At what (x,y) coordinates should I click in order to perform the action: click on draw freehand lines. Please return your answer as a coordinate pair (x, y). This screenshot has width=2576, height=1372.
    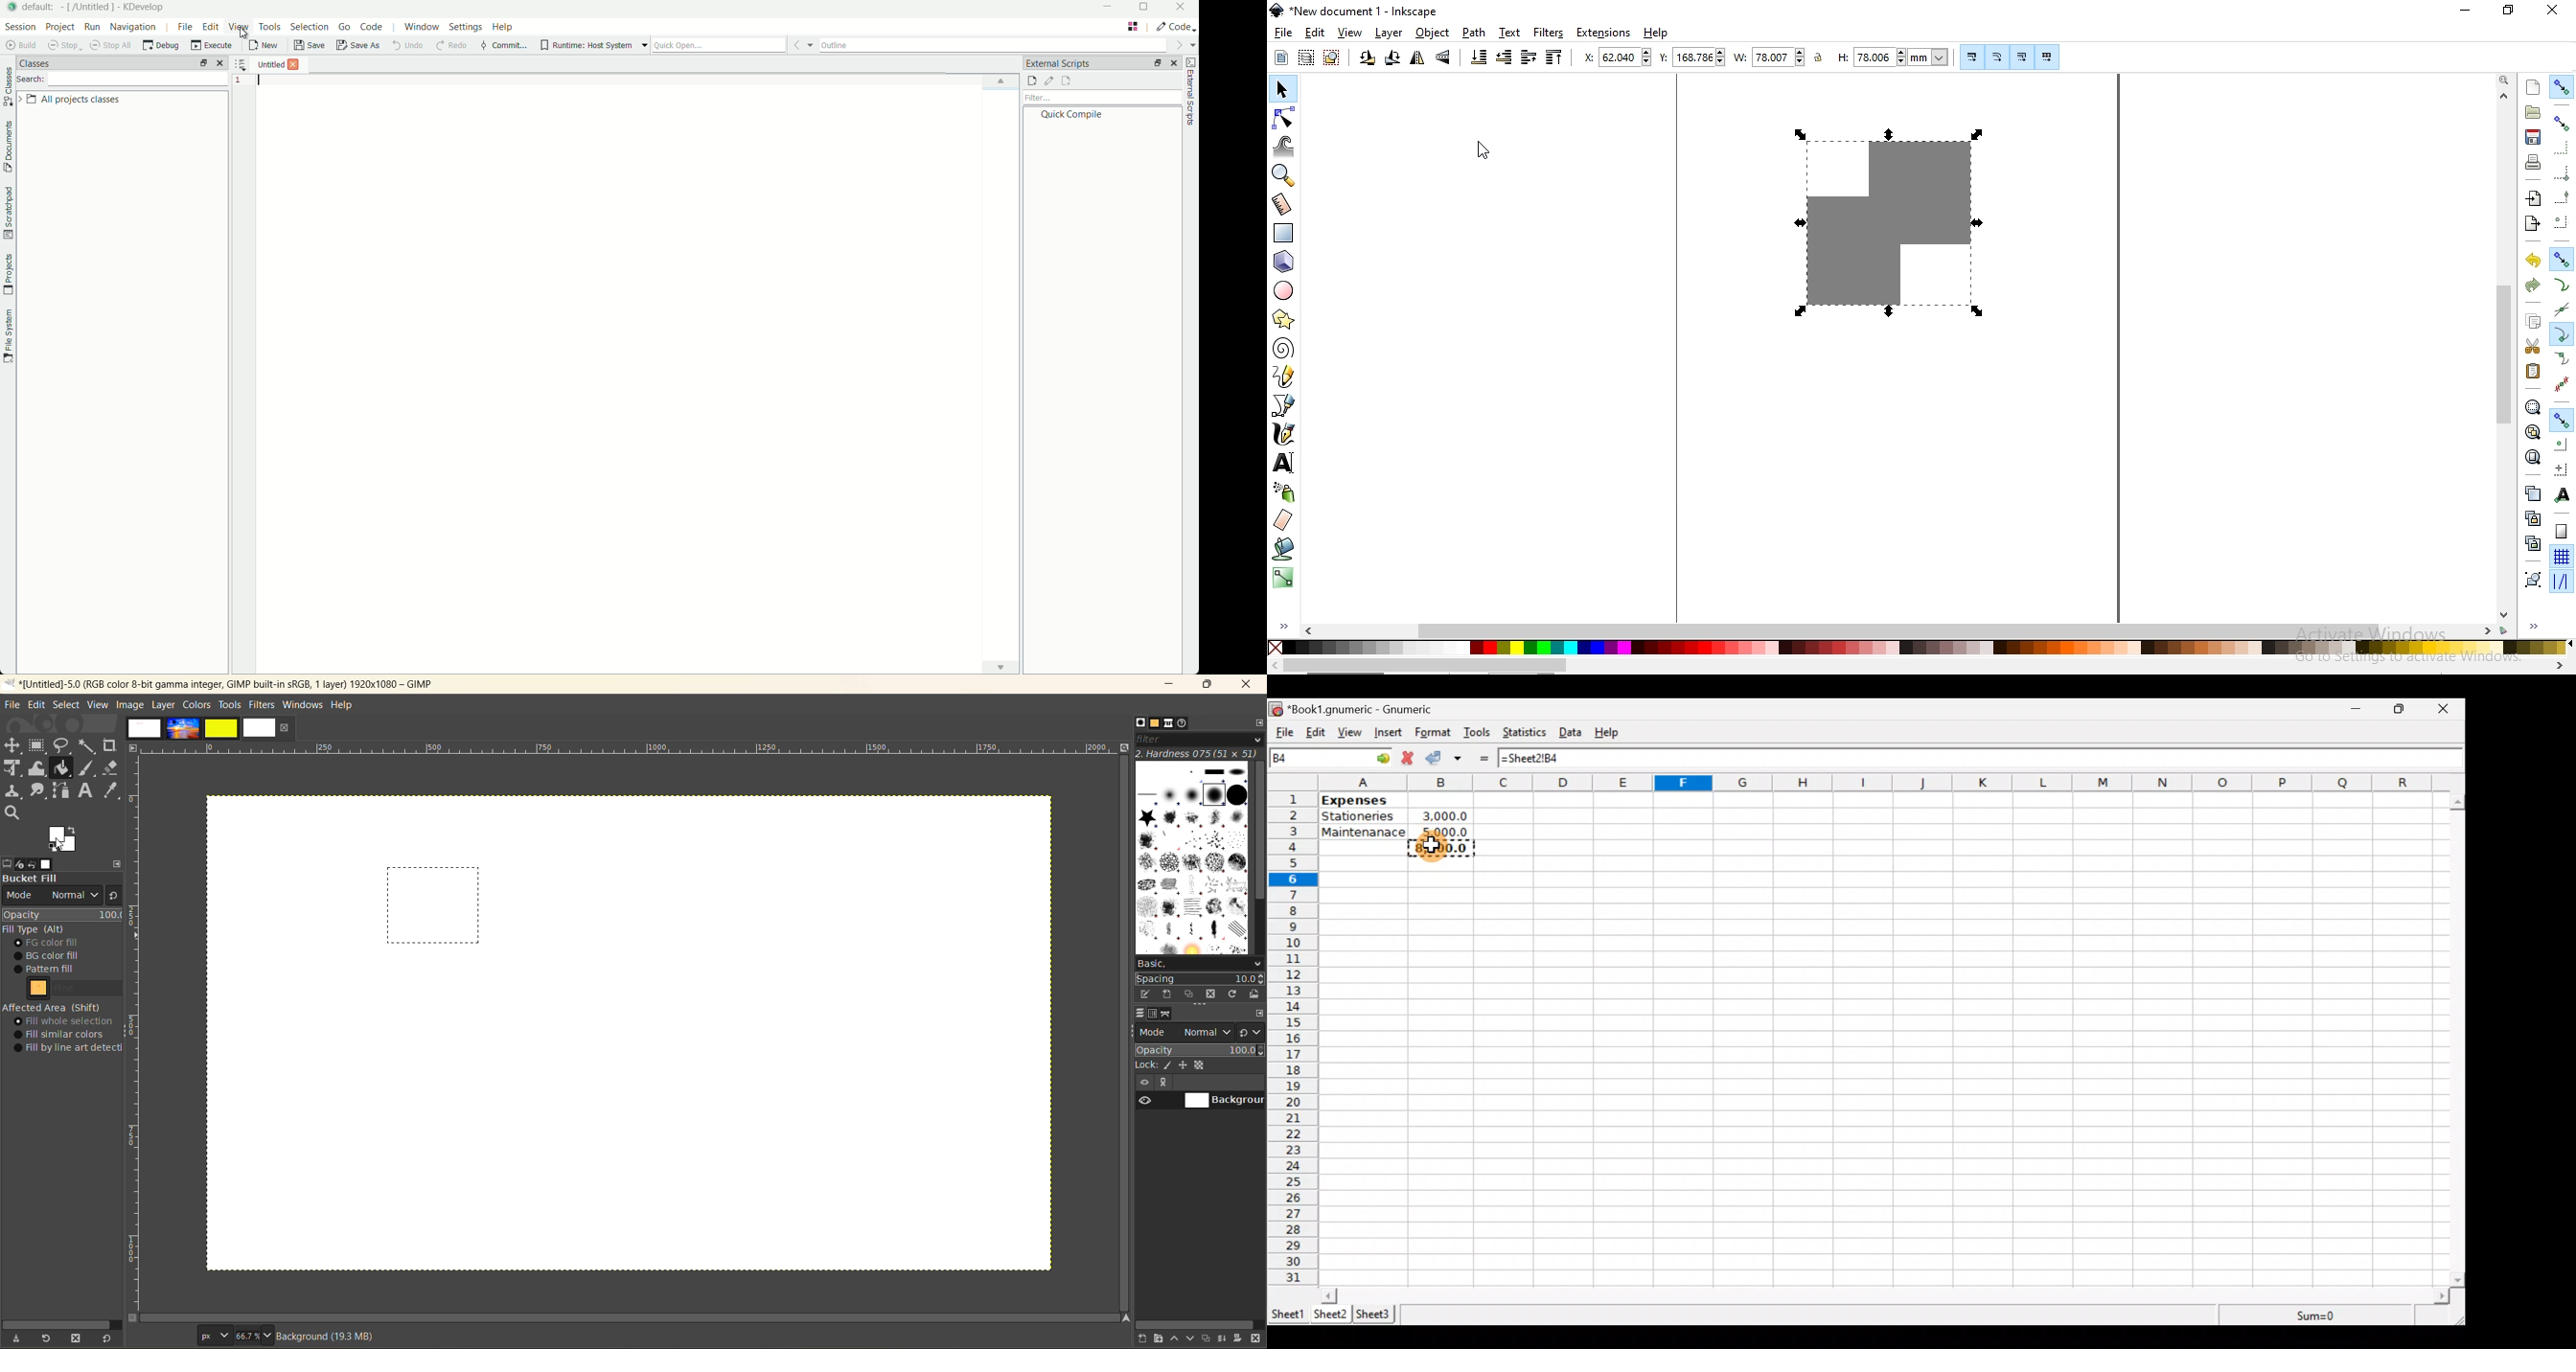
    Looking at the image, I should click on (1284, 376).